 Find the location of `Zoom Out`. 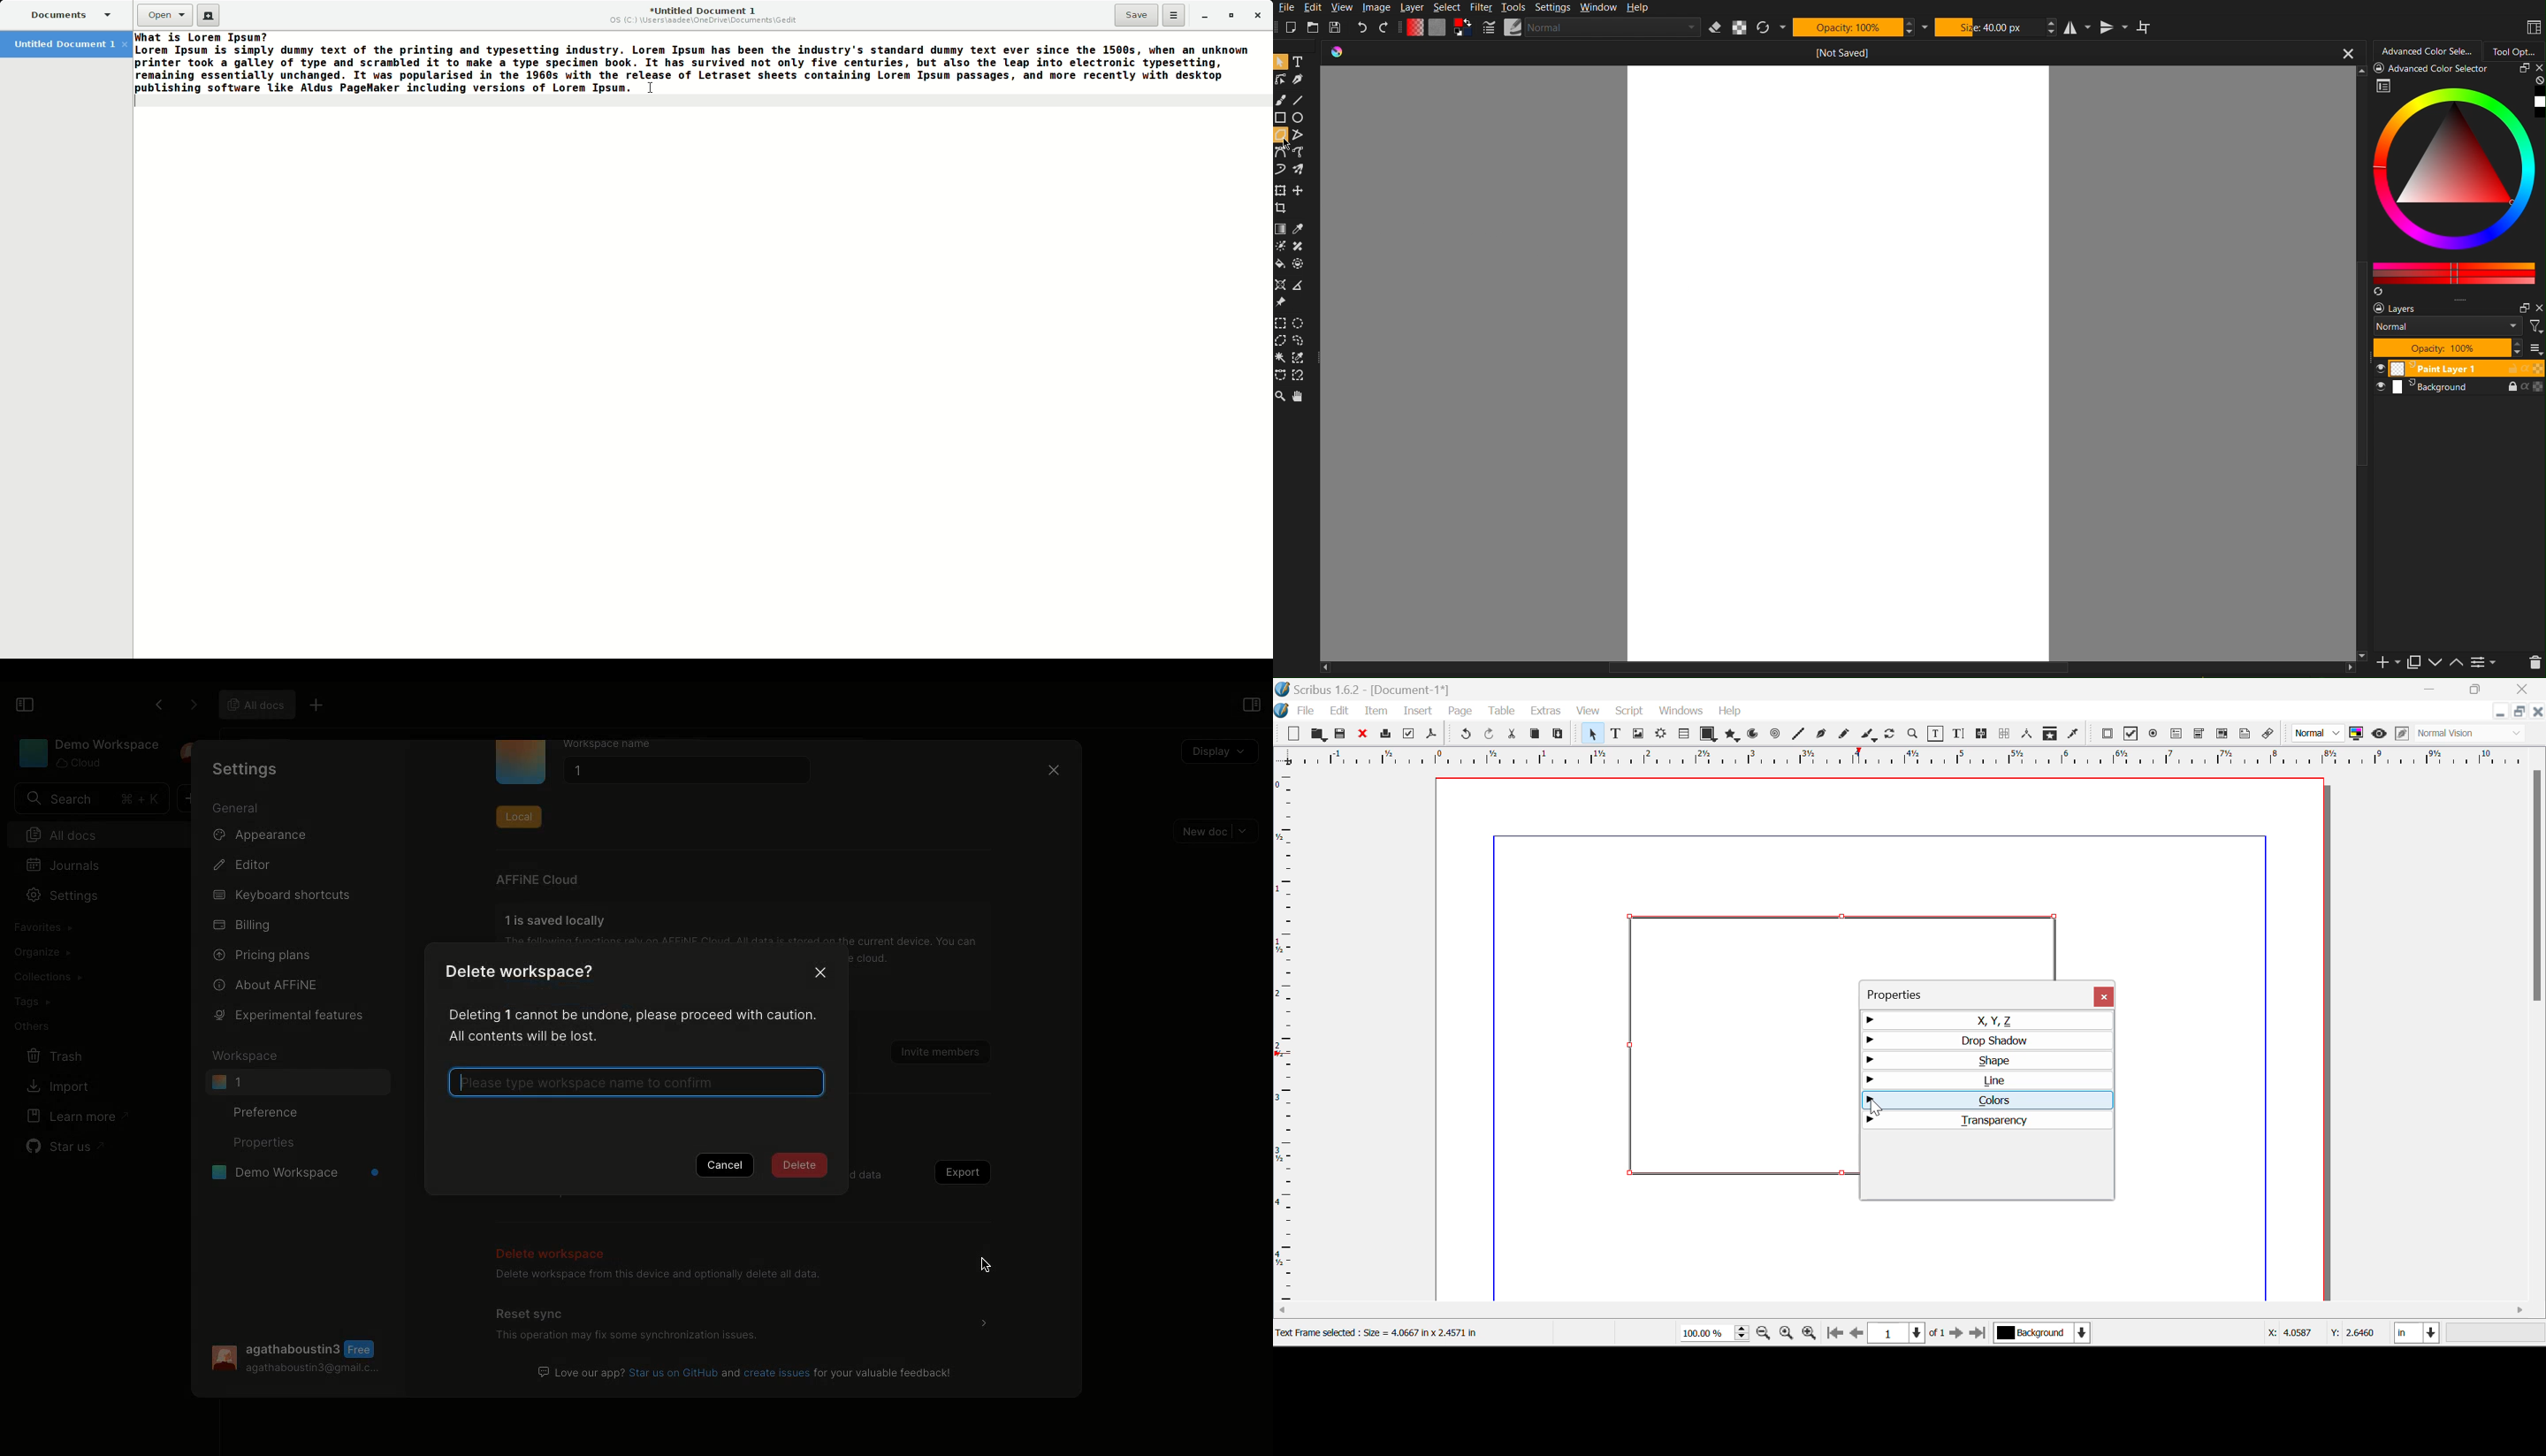

Zoom Out is located at coordinates (1765, 1335).